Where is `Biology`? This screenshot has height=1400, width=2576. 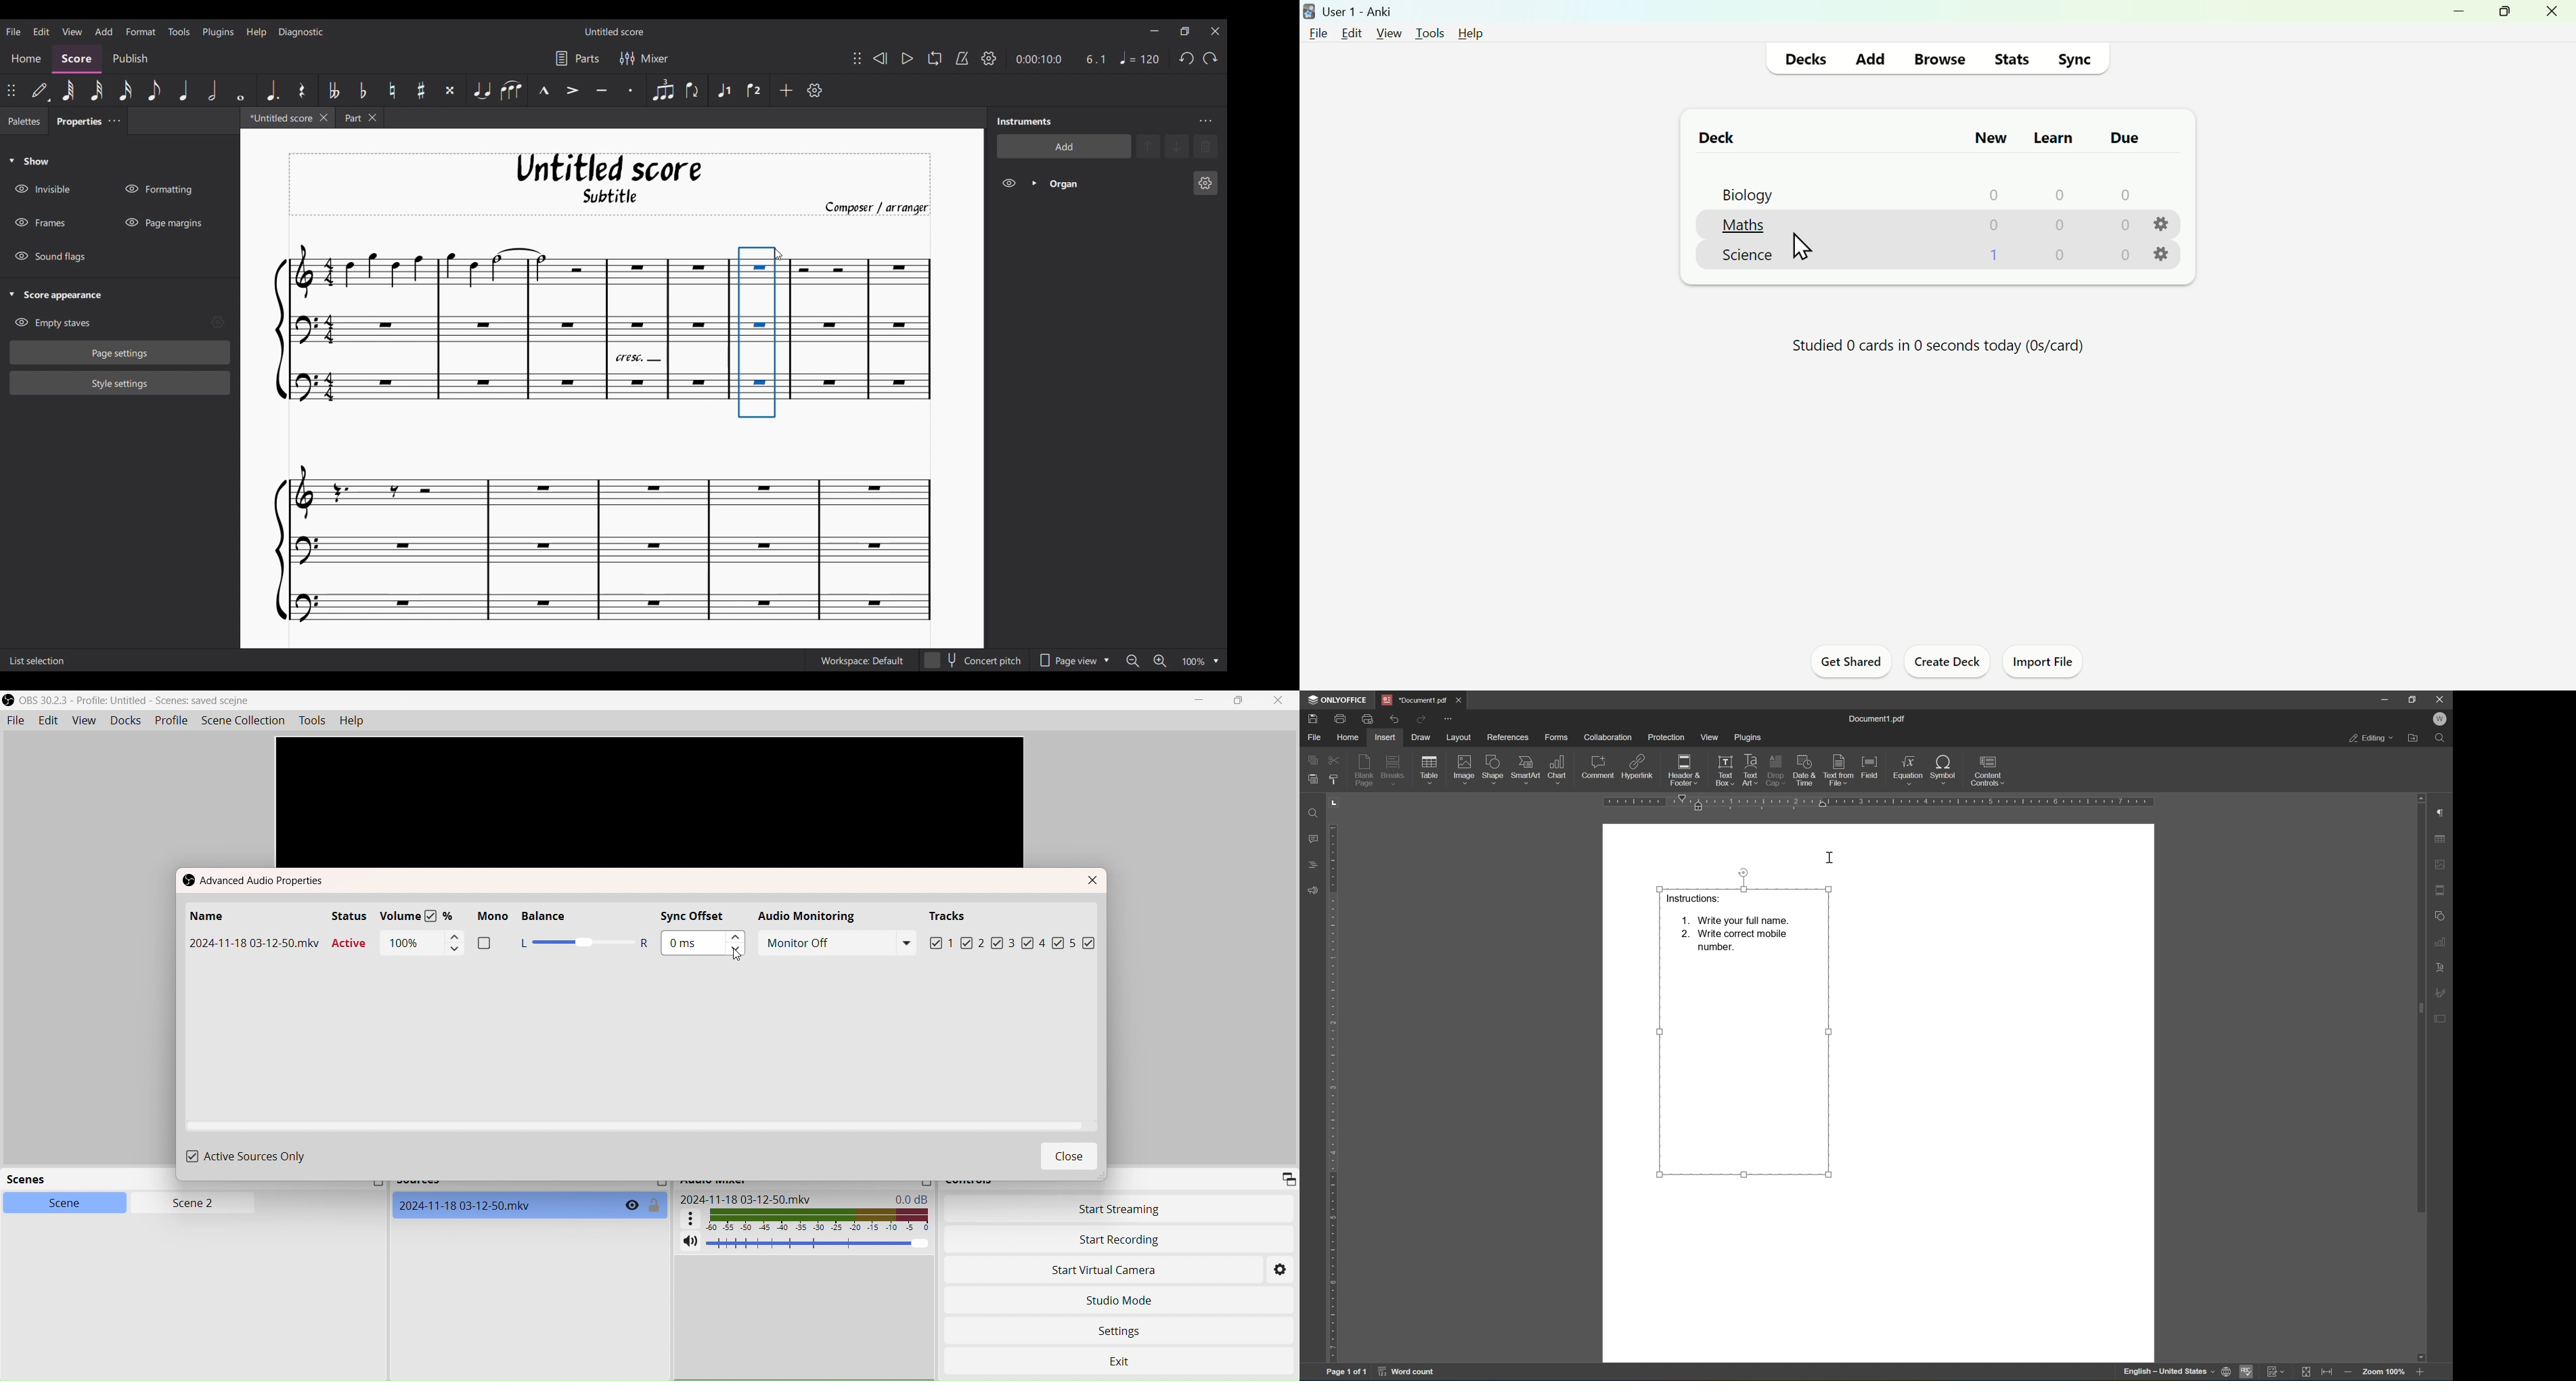 Biology is located at coordinates (1743, 194).